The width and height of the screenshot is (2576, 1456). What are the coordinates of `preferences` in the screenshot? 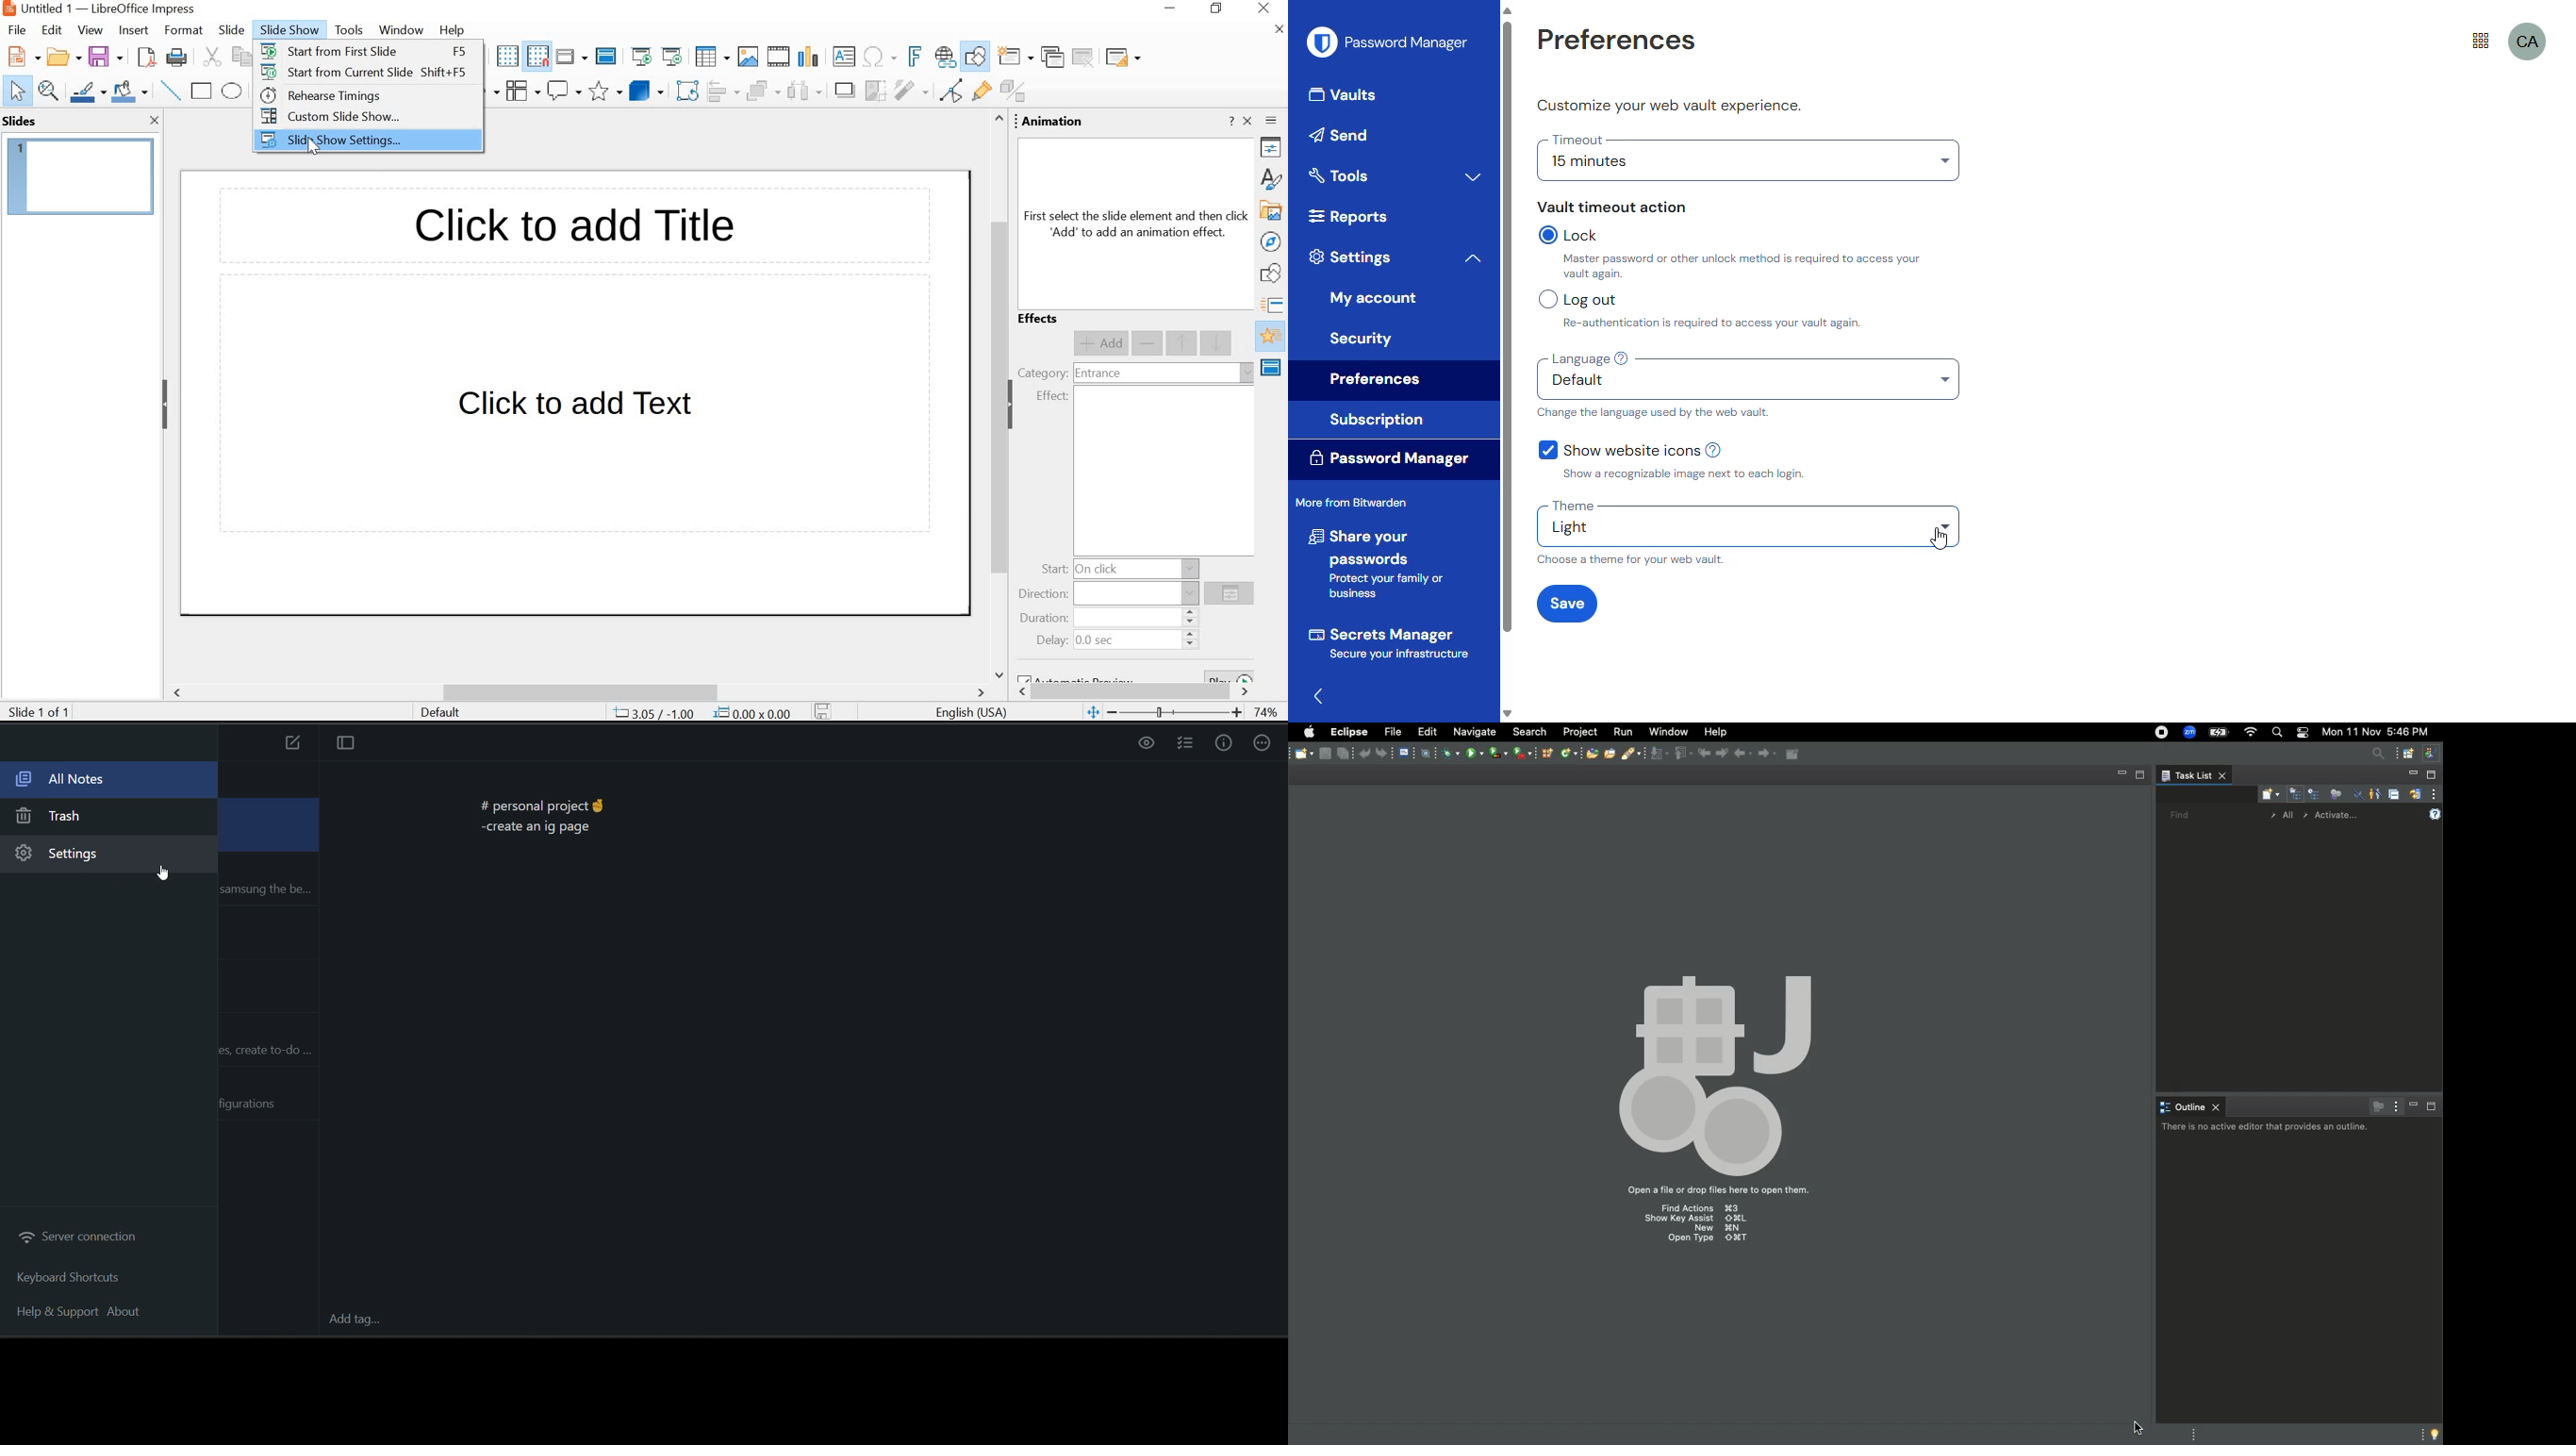 It's located at (1615, 42).